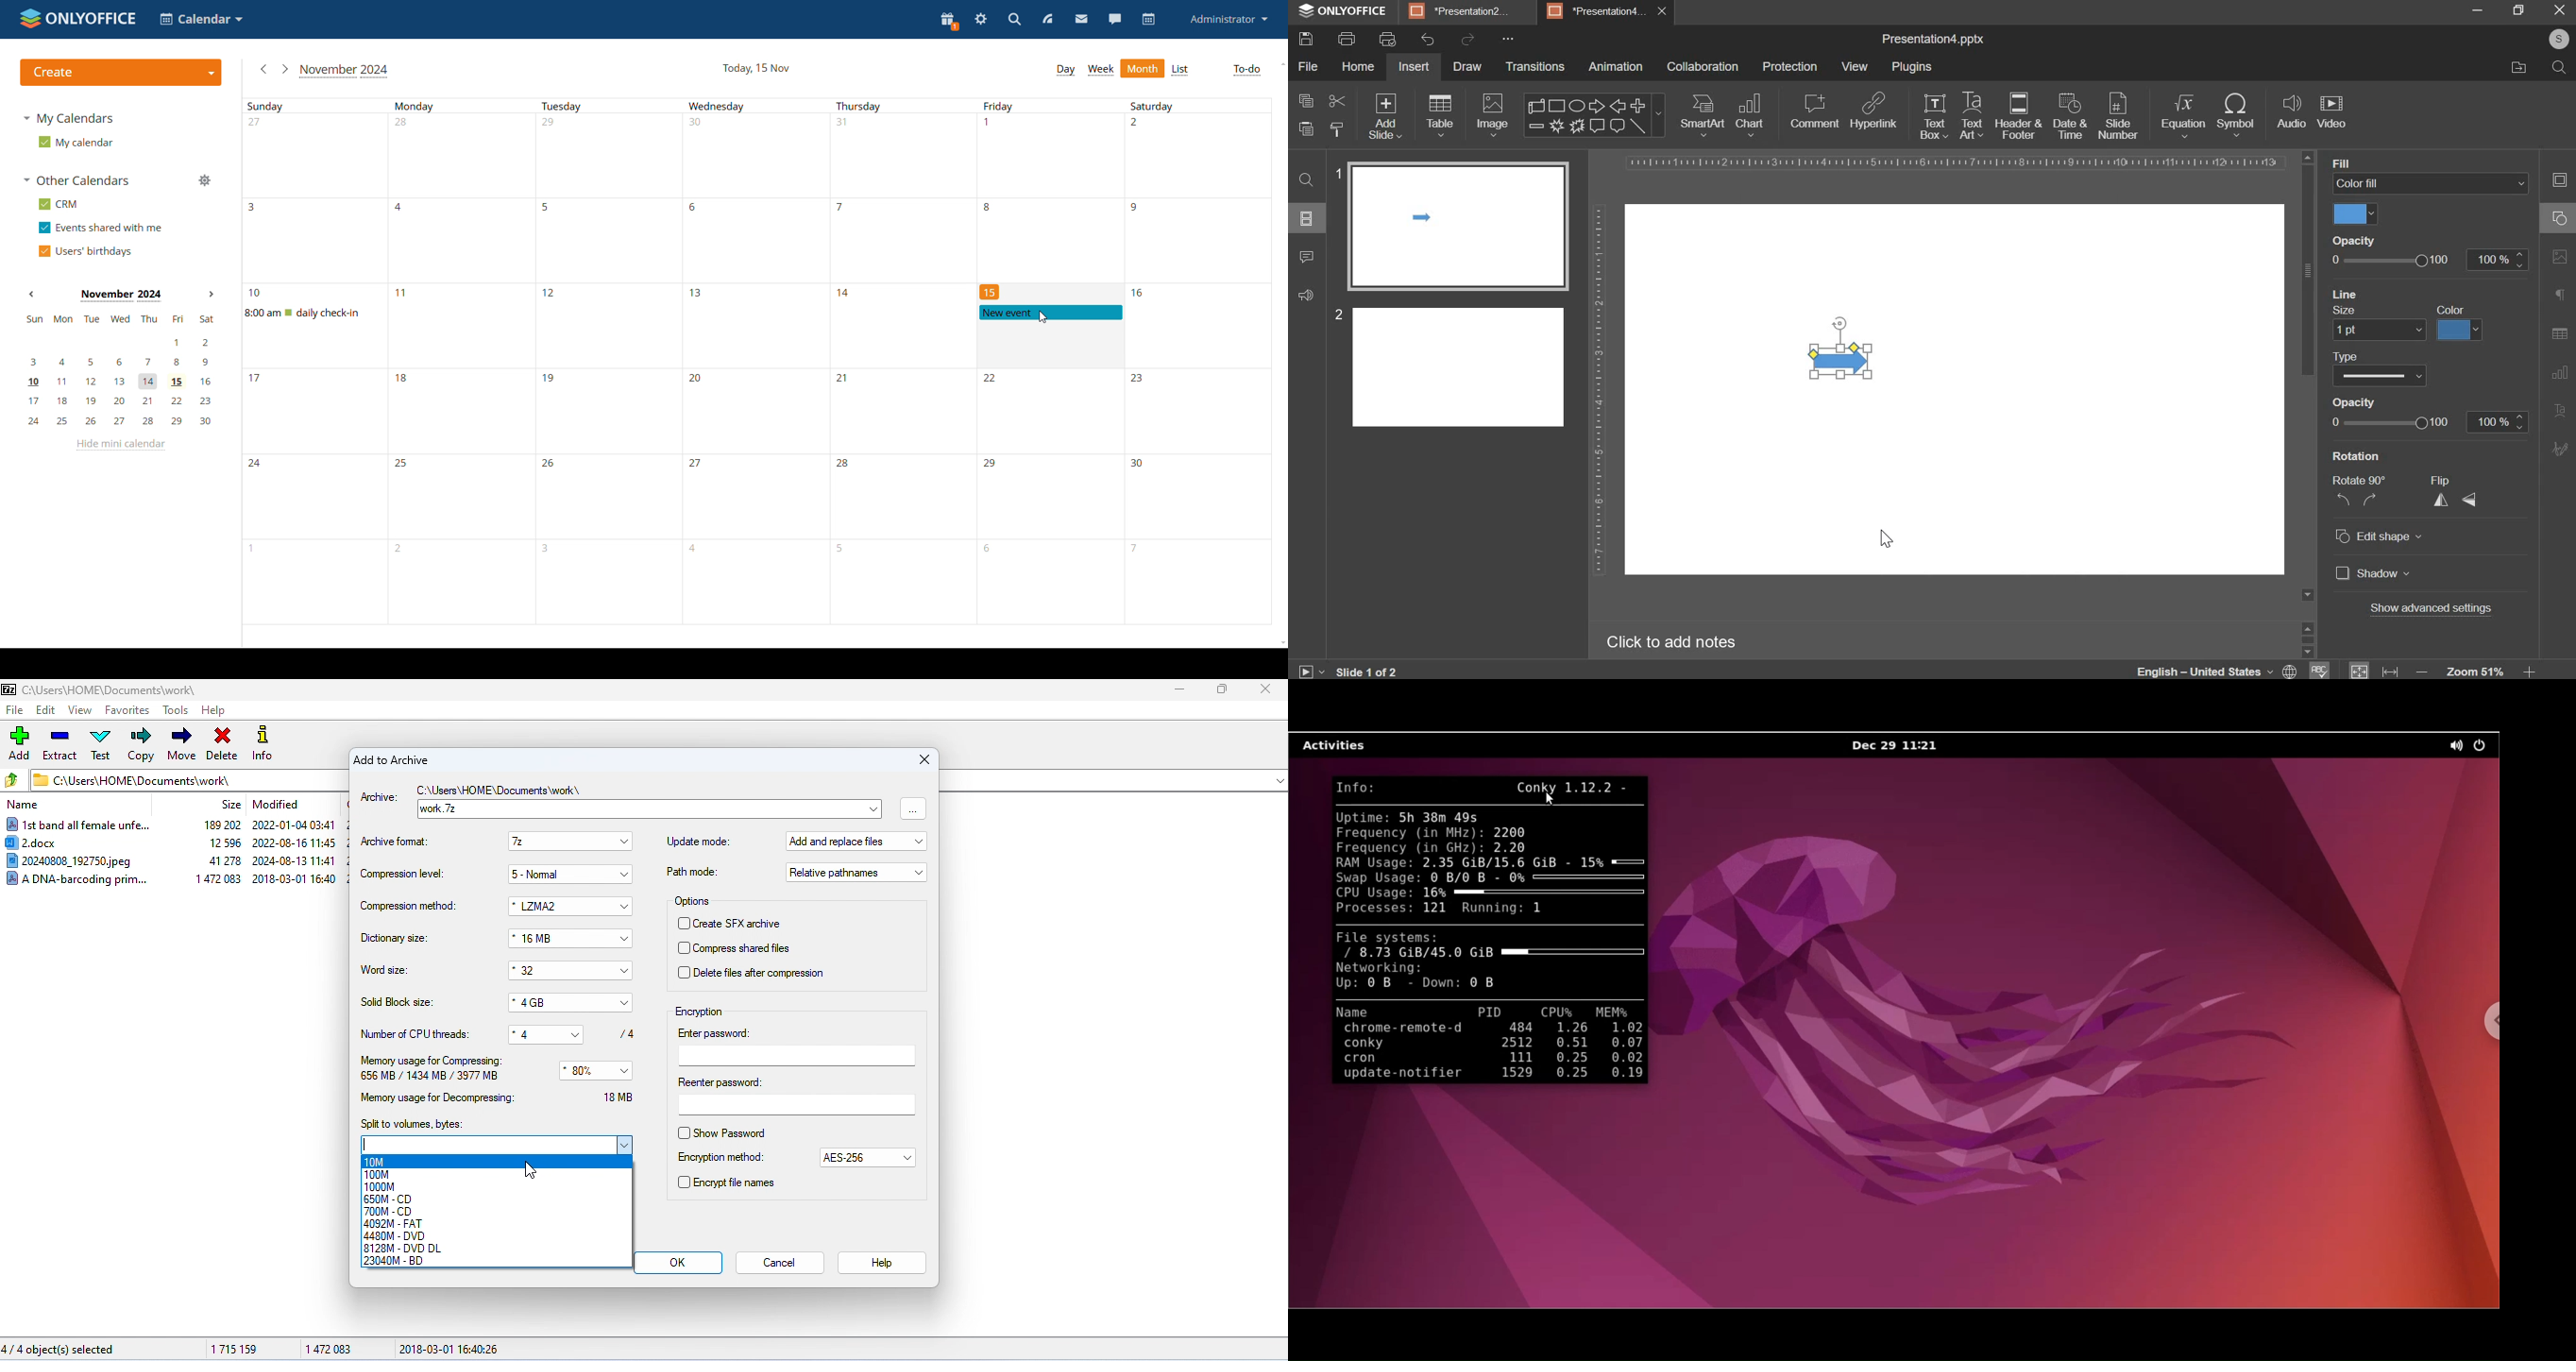  What do you see at coordinates (1295, 671) in the screenshot?
I see `[»] v Slide 1 of :` at bounding box center [1295, 671].